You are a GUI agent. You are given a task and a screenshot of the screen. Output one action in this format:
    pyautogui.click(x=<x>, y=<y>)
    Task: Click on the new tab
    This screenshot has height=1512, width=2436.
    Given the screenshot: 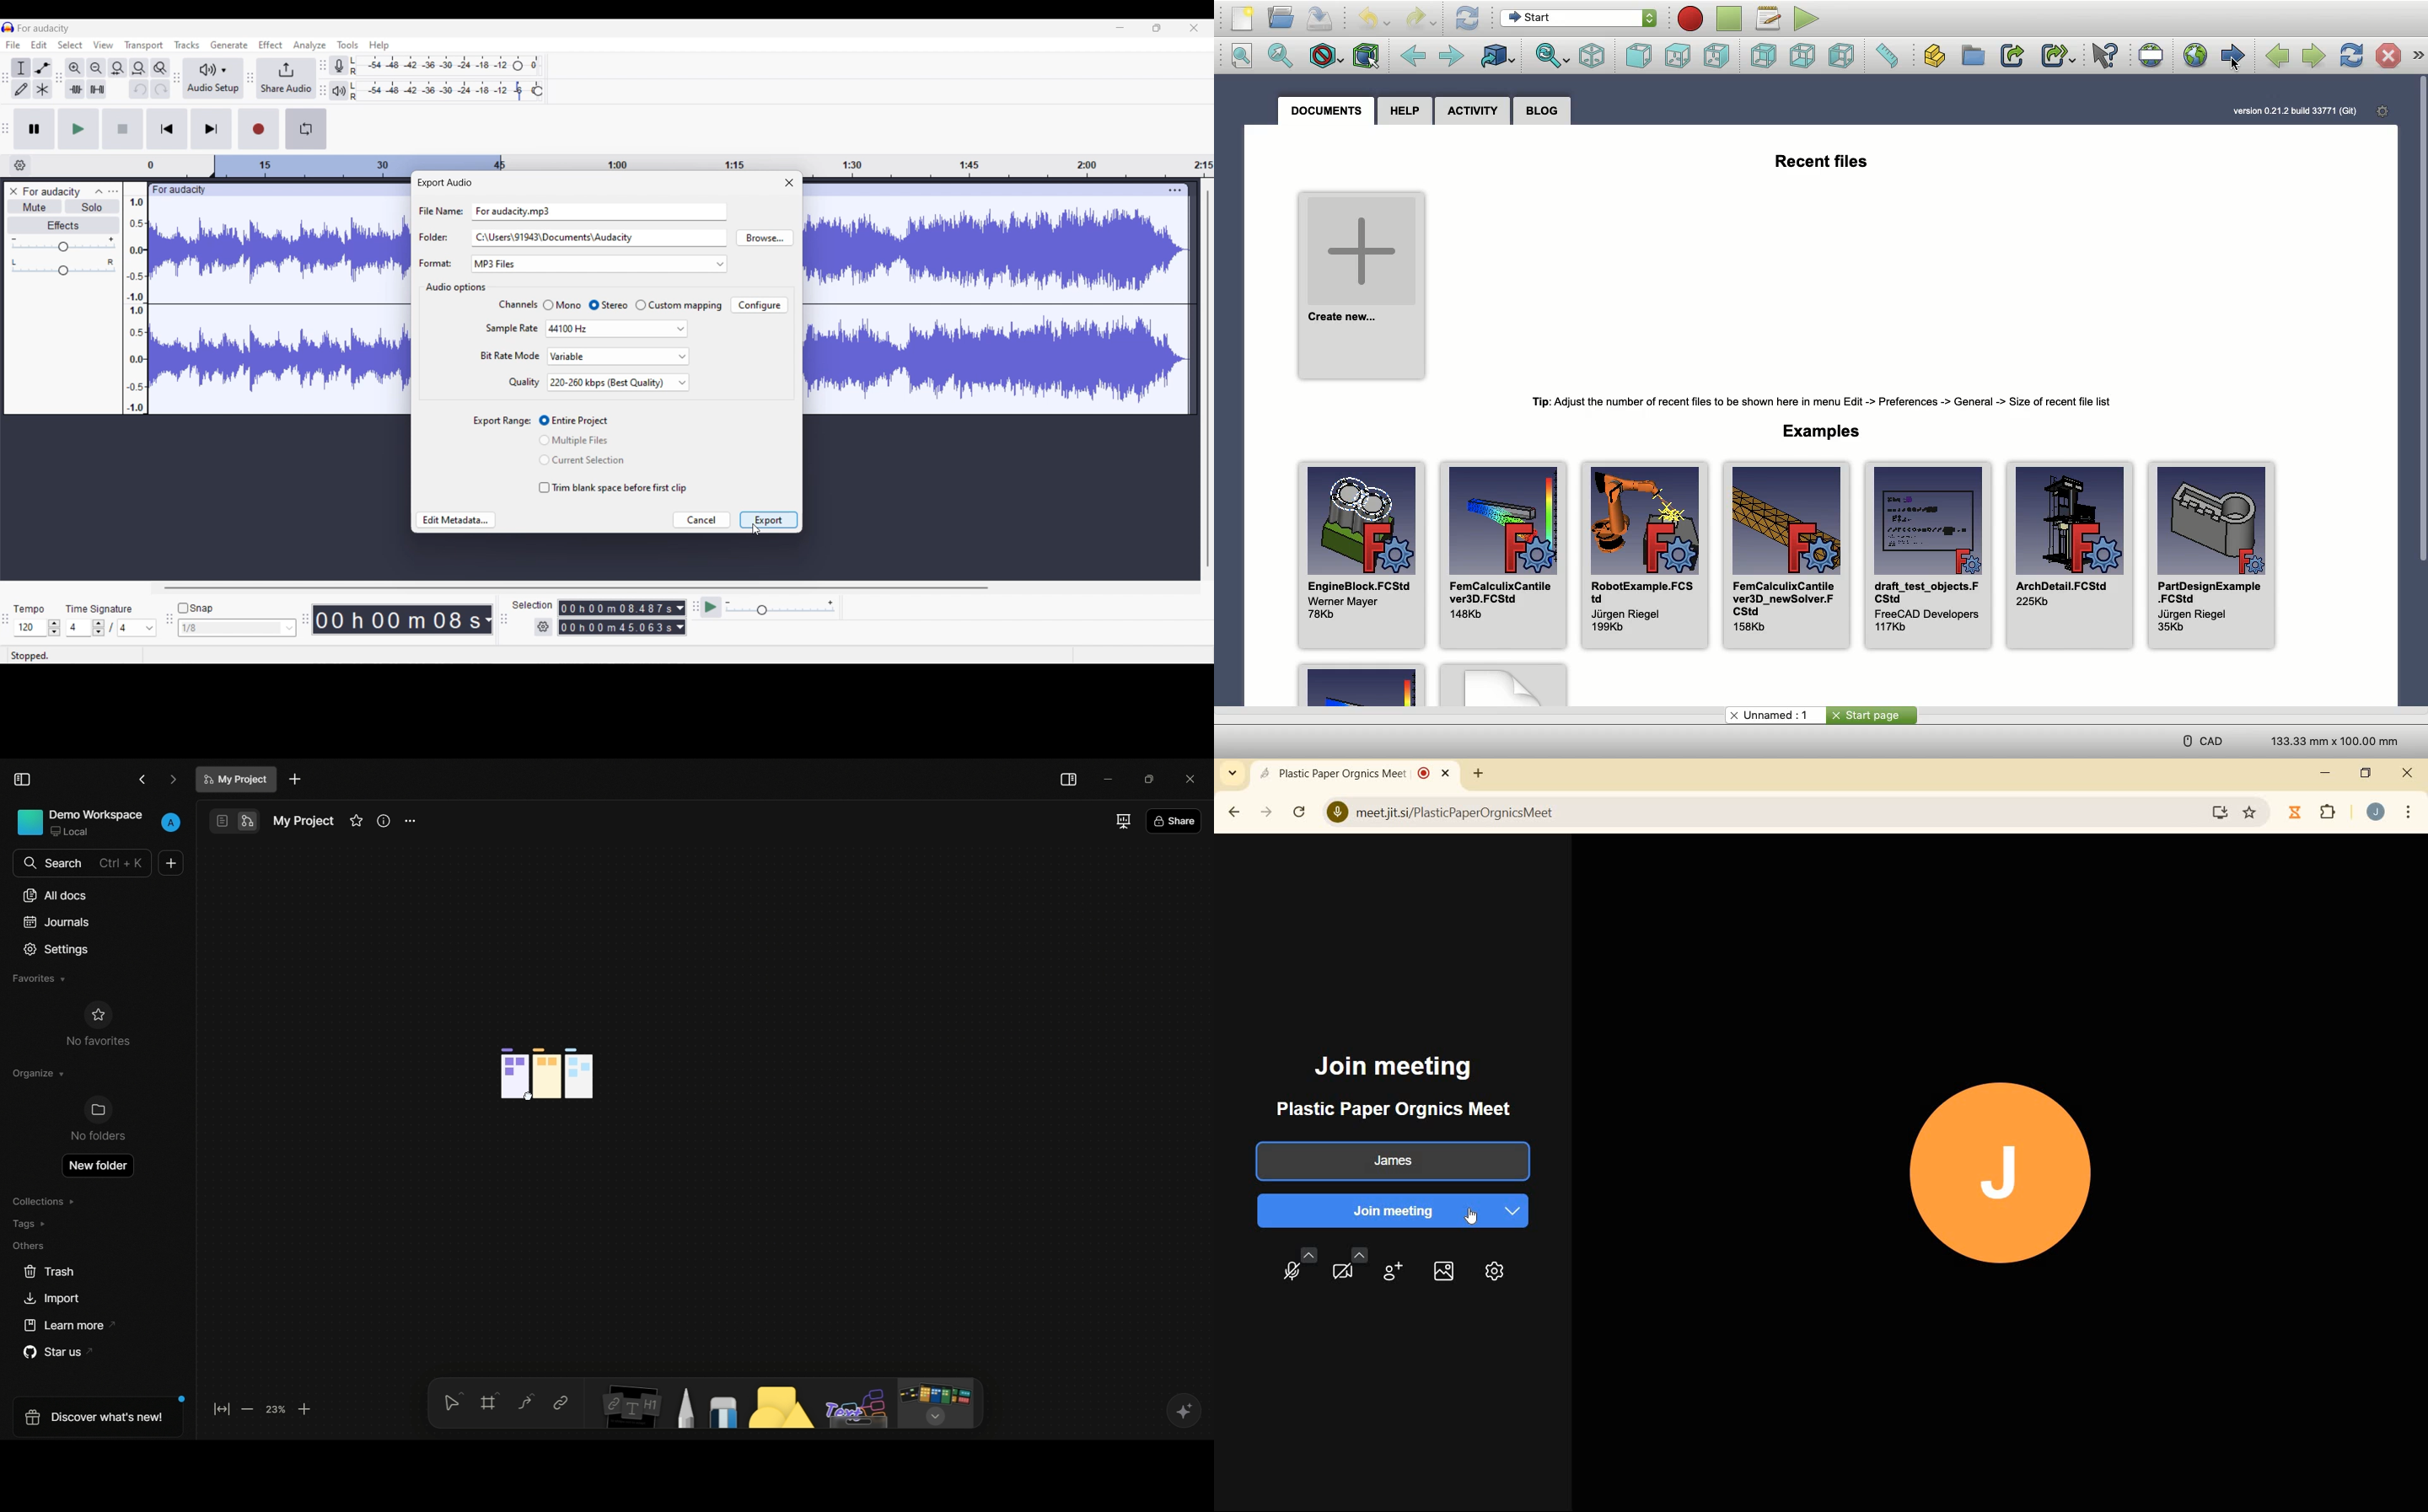 What is the action you would take?
    pyautogui.click(x=1476, y=776)
    